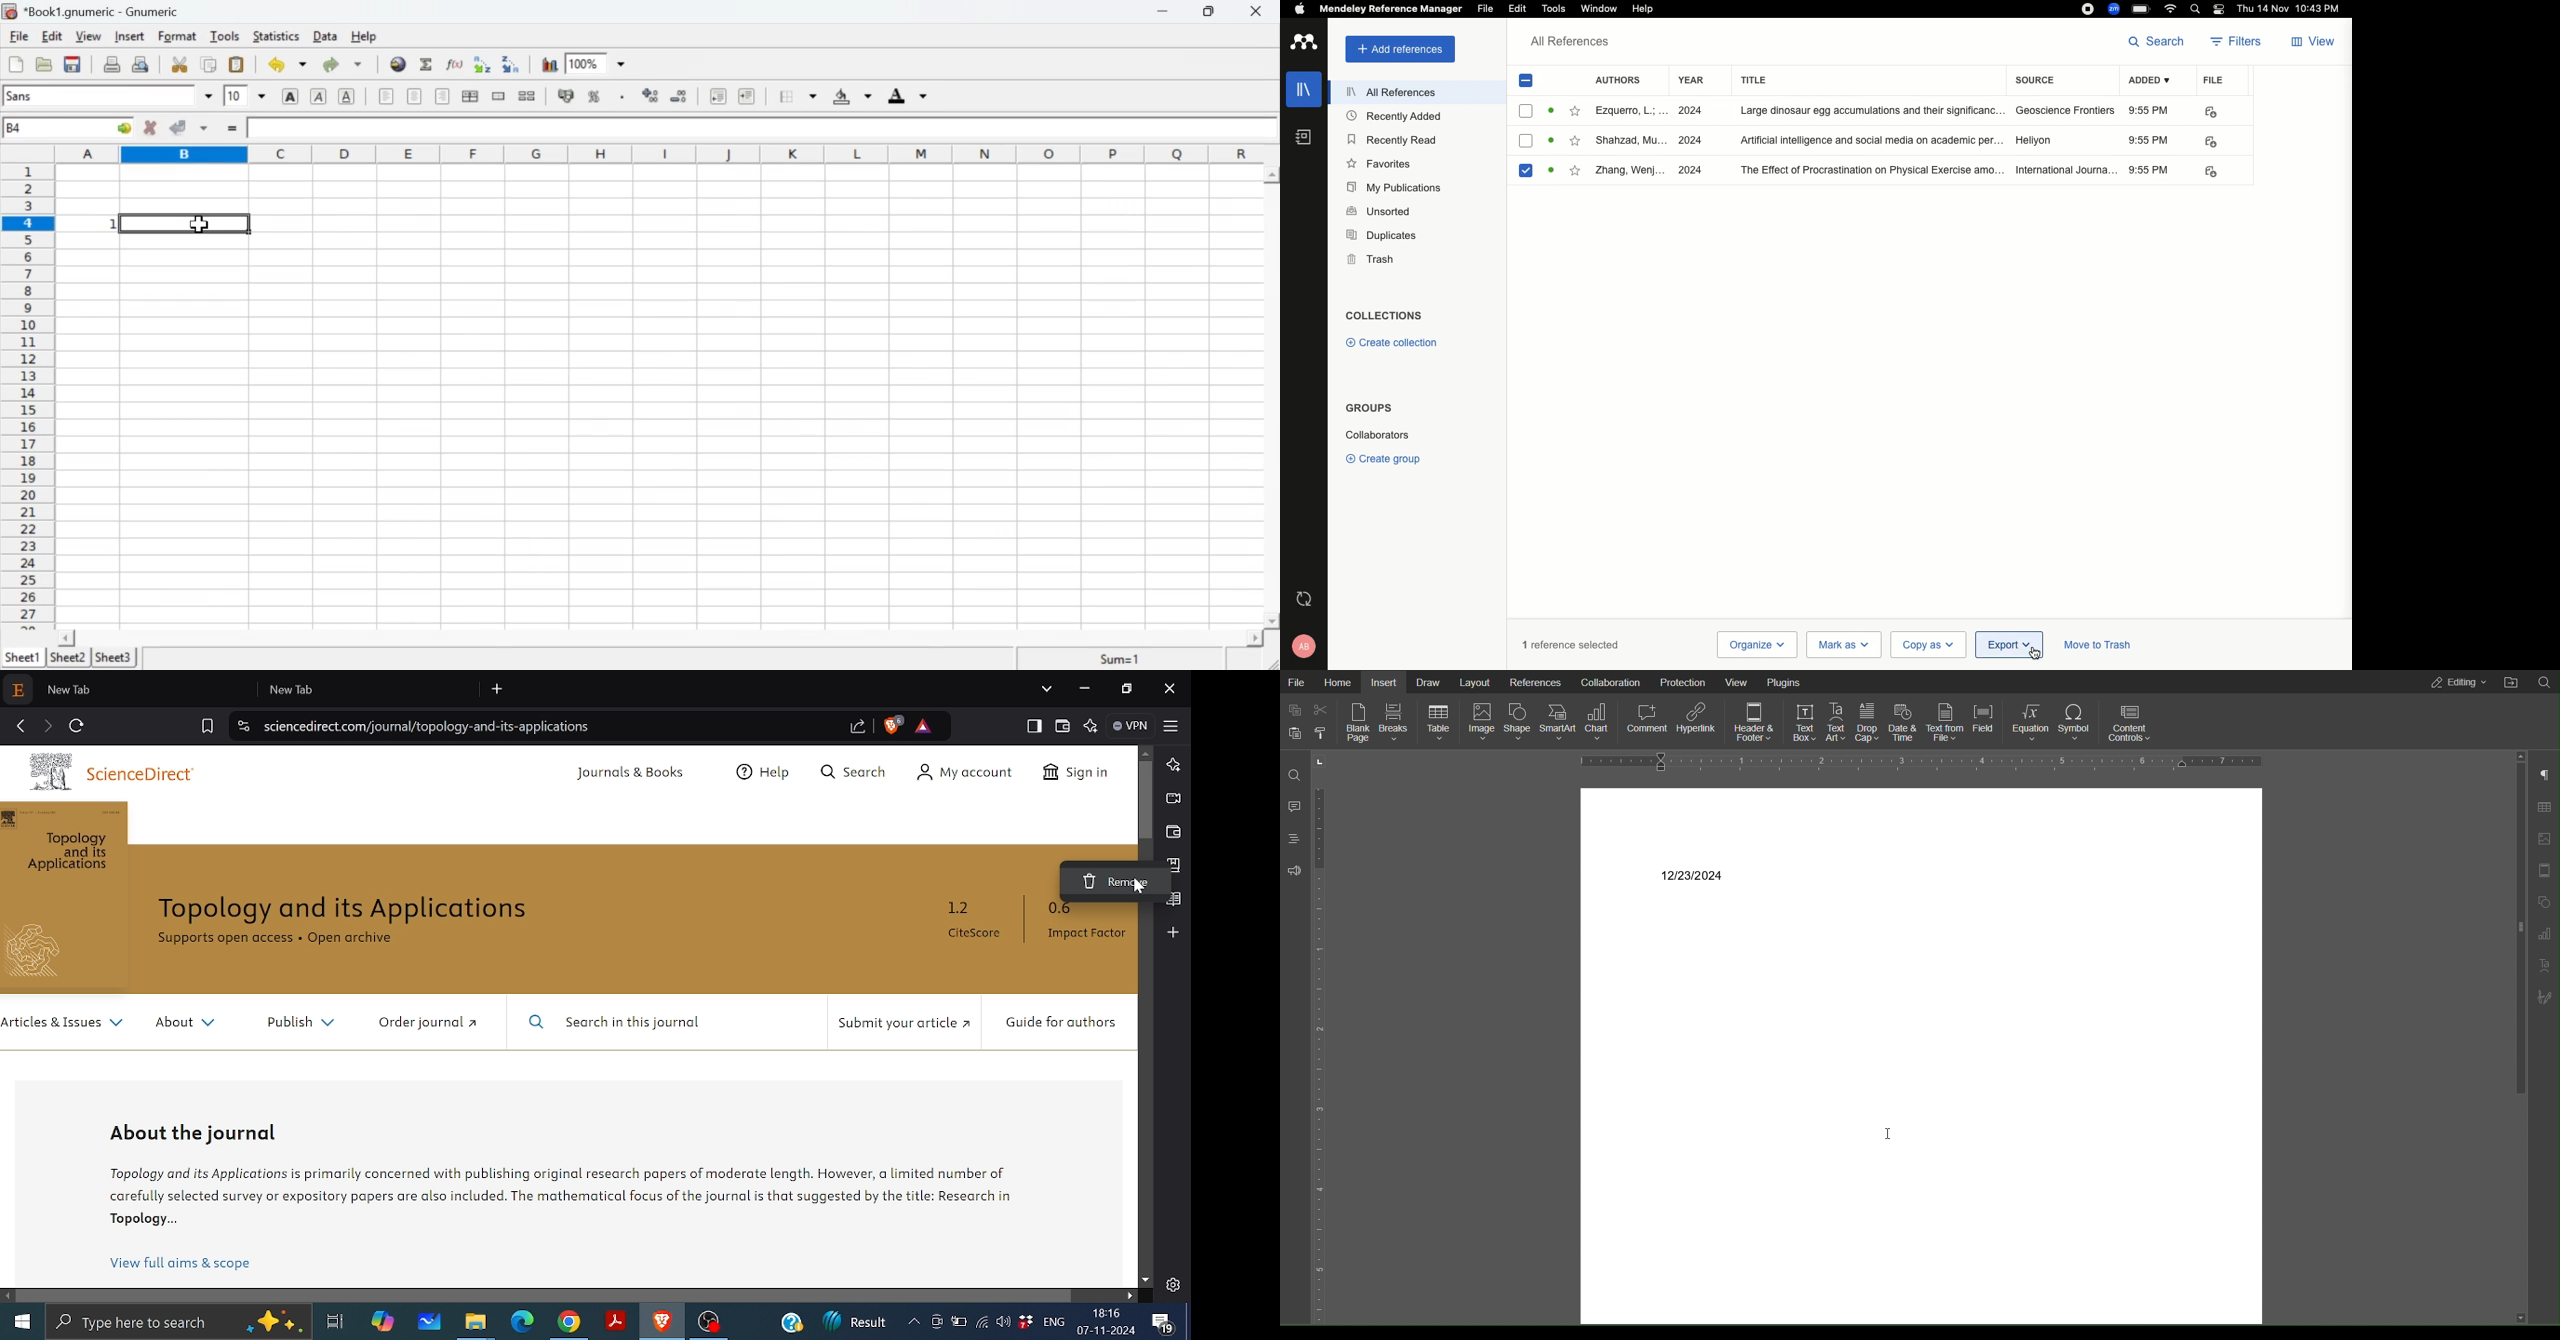 This screenshot has width=2576, height=1344. What do you see at coordinates (398, 64) in the screenshot?
I see `Insert Hyperlink` at bounding box center [398, 64].